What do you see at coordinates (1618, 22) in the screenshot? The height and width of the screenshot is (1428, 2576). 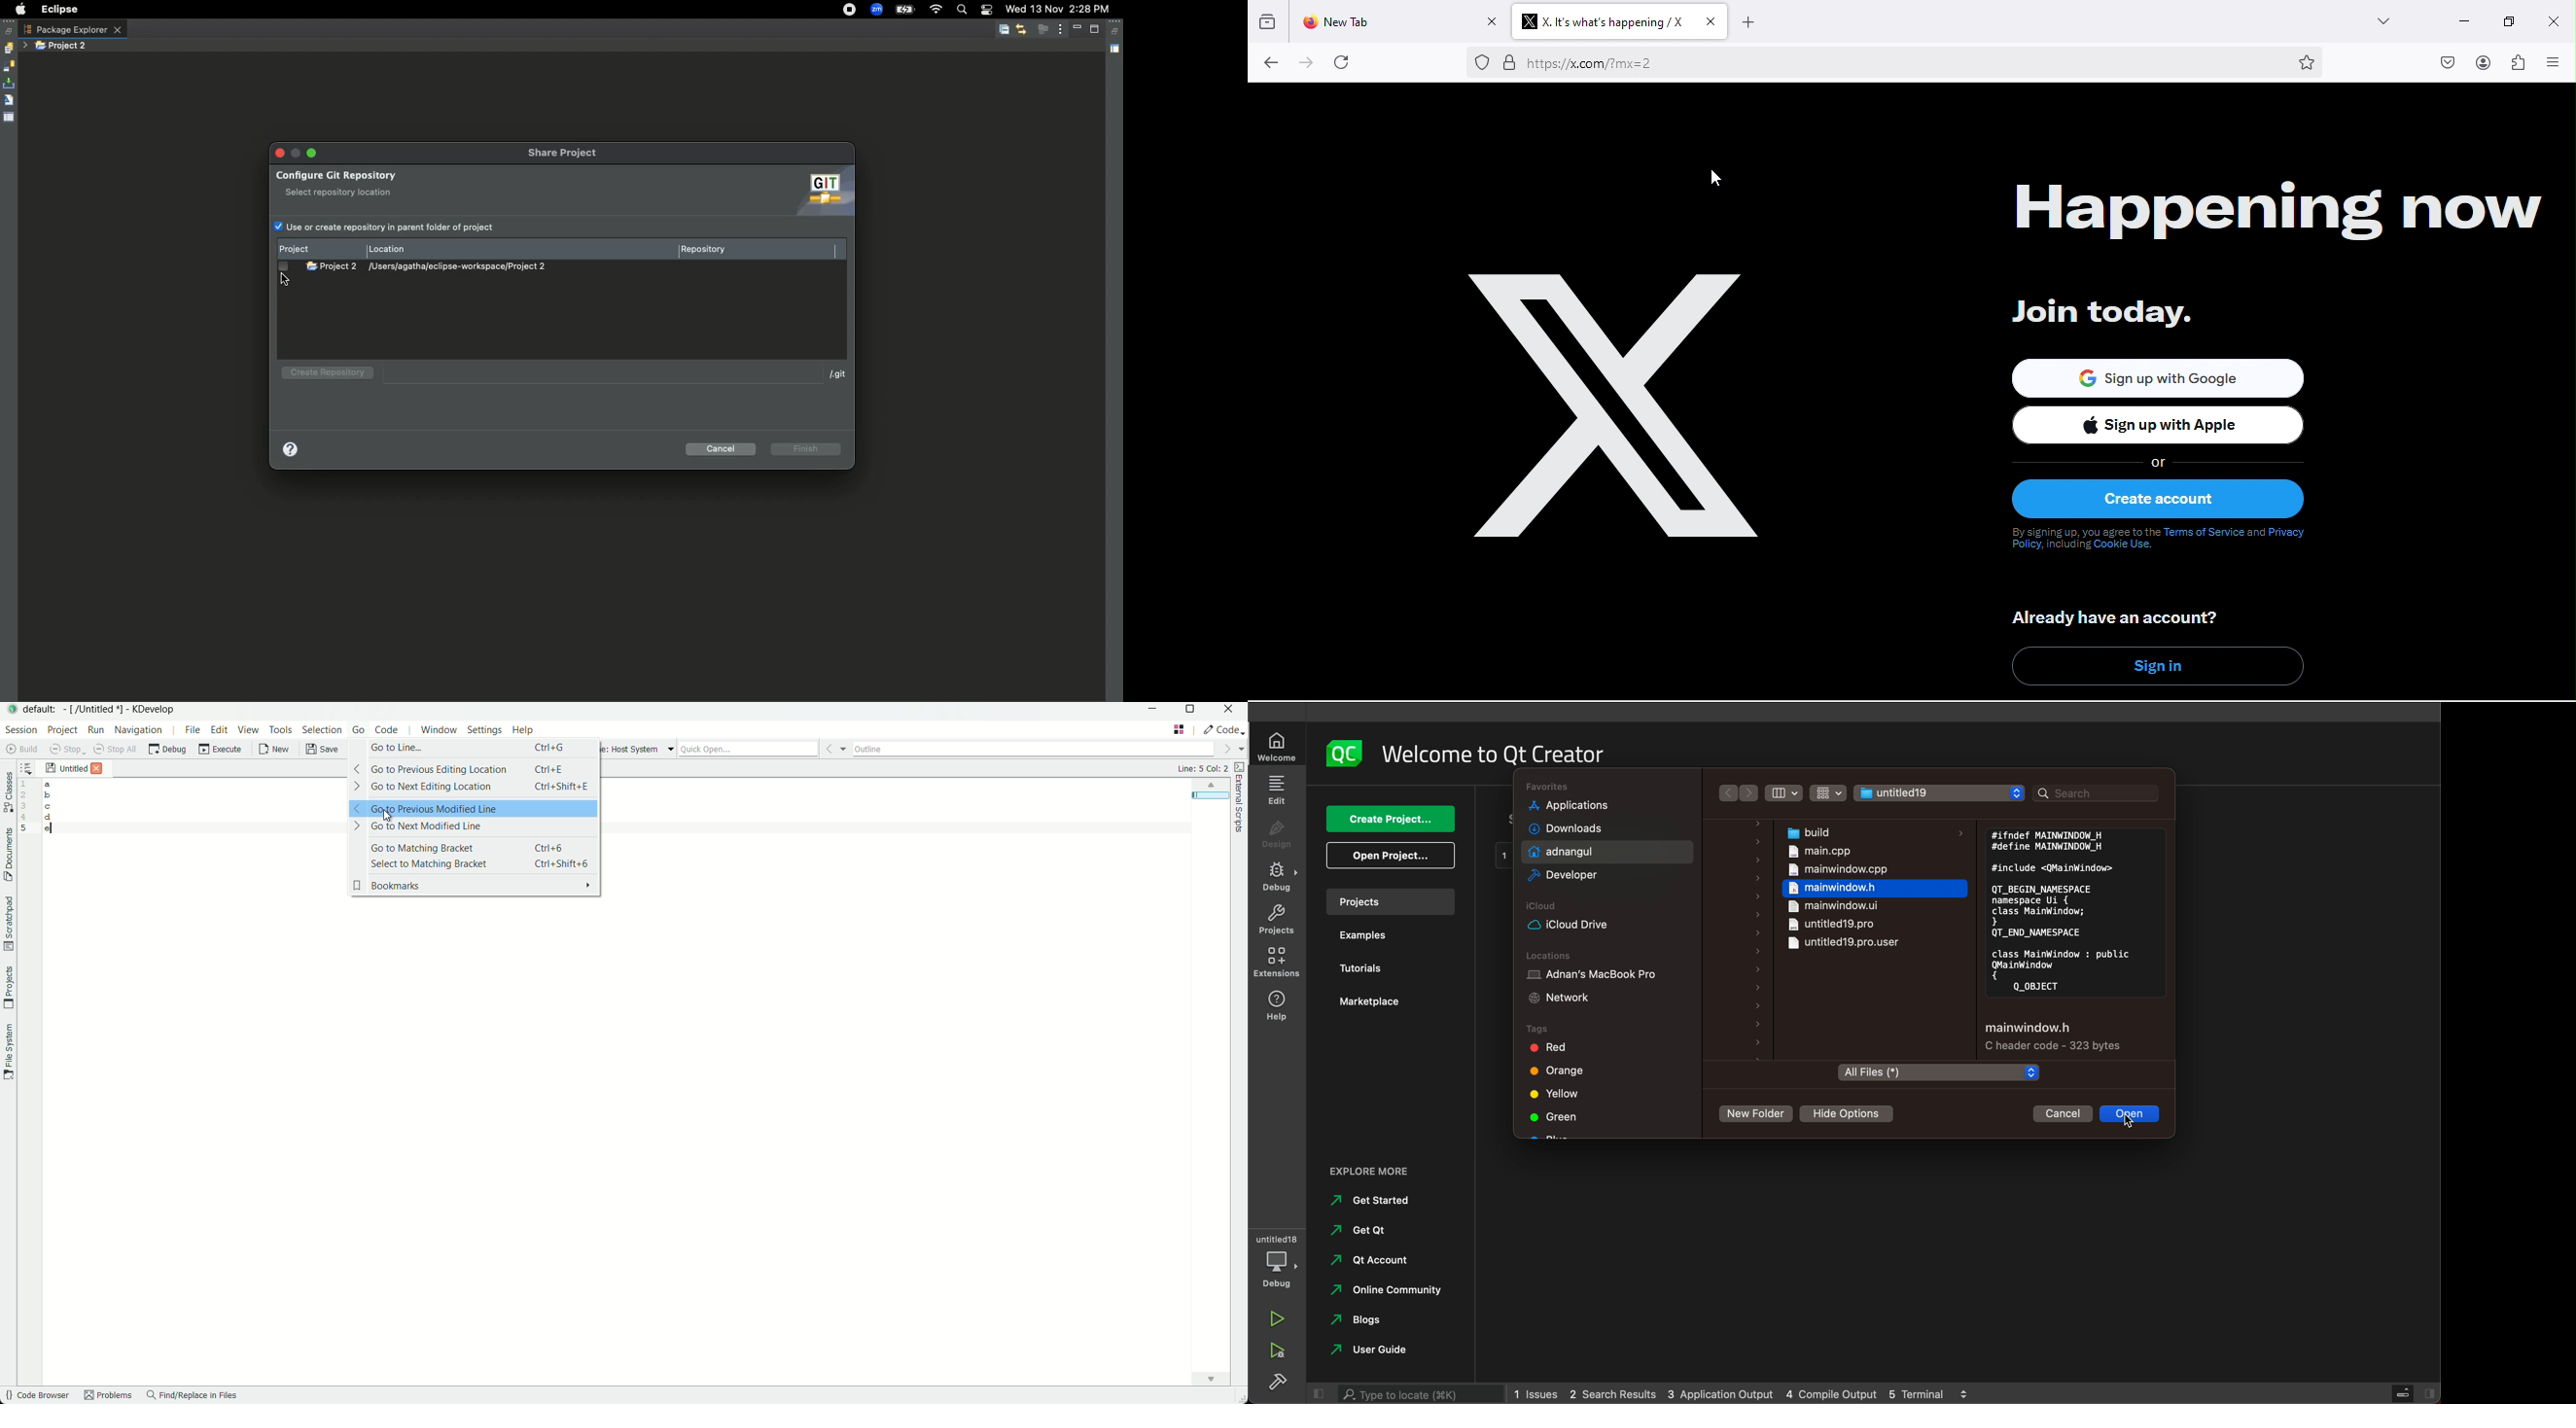 I see `title` at bounding box center [1618, 22].